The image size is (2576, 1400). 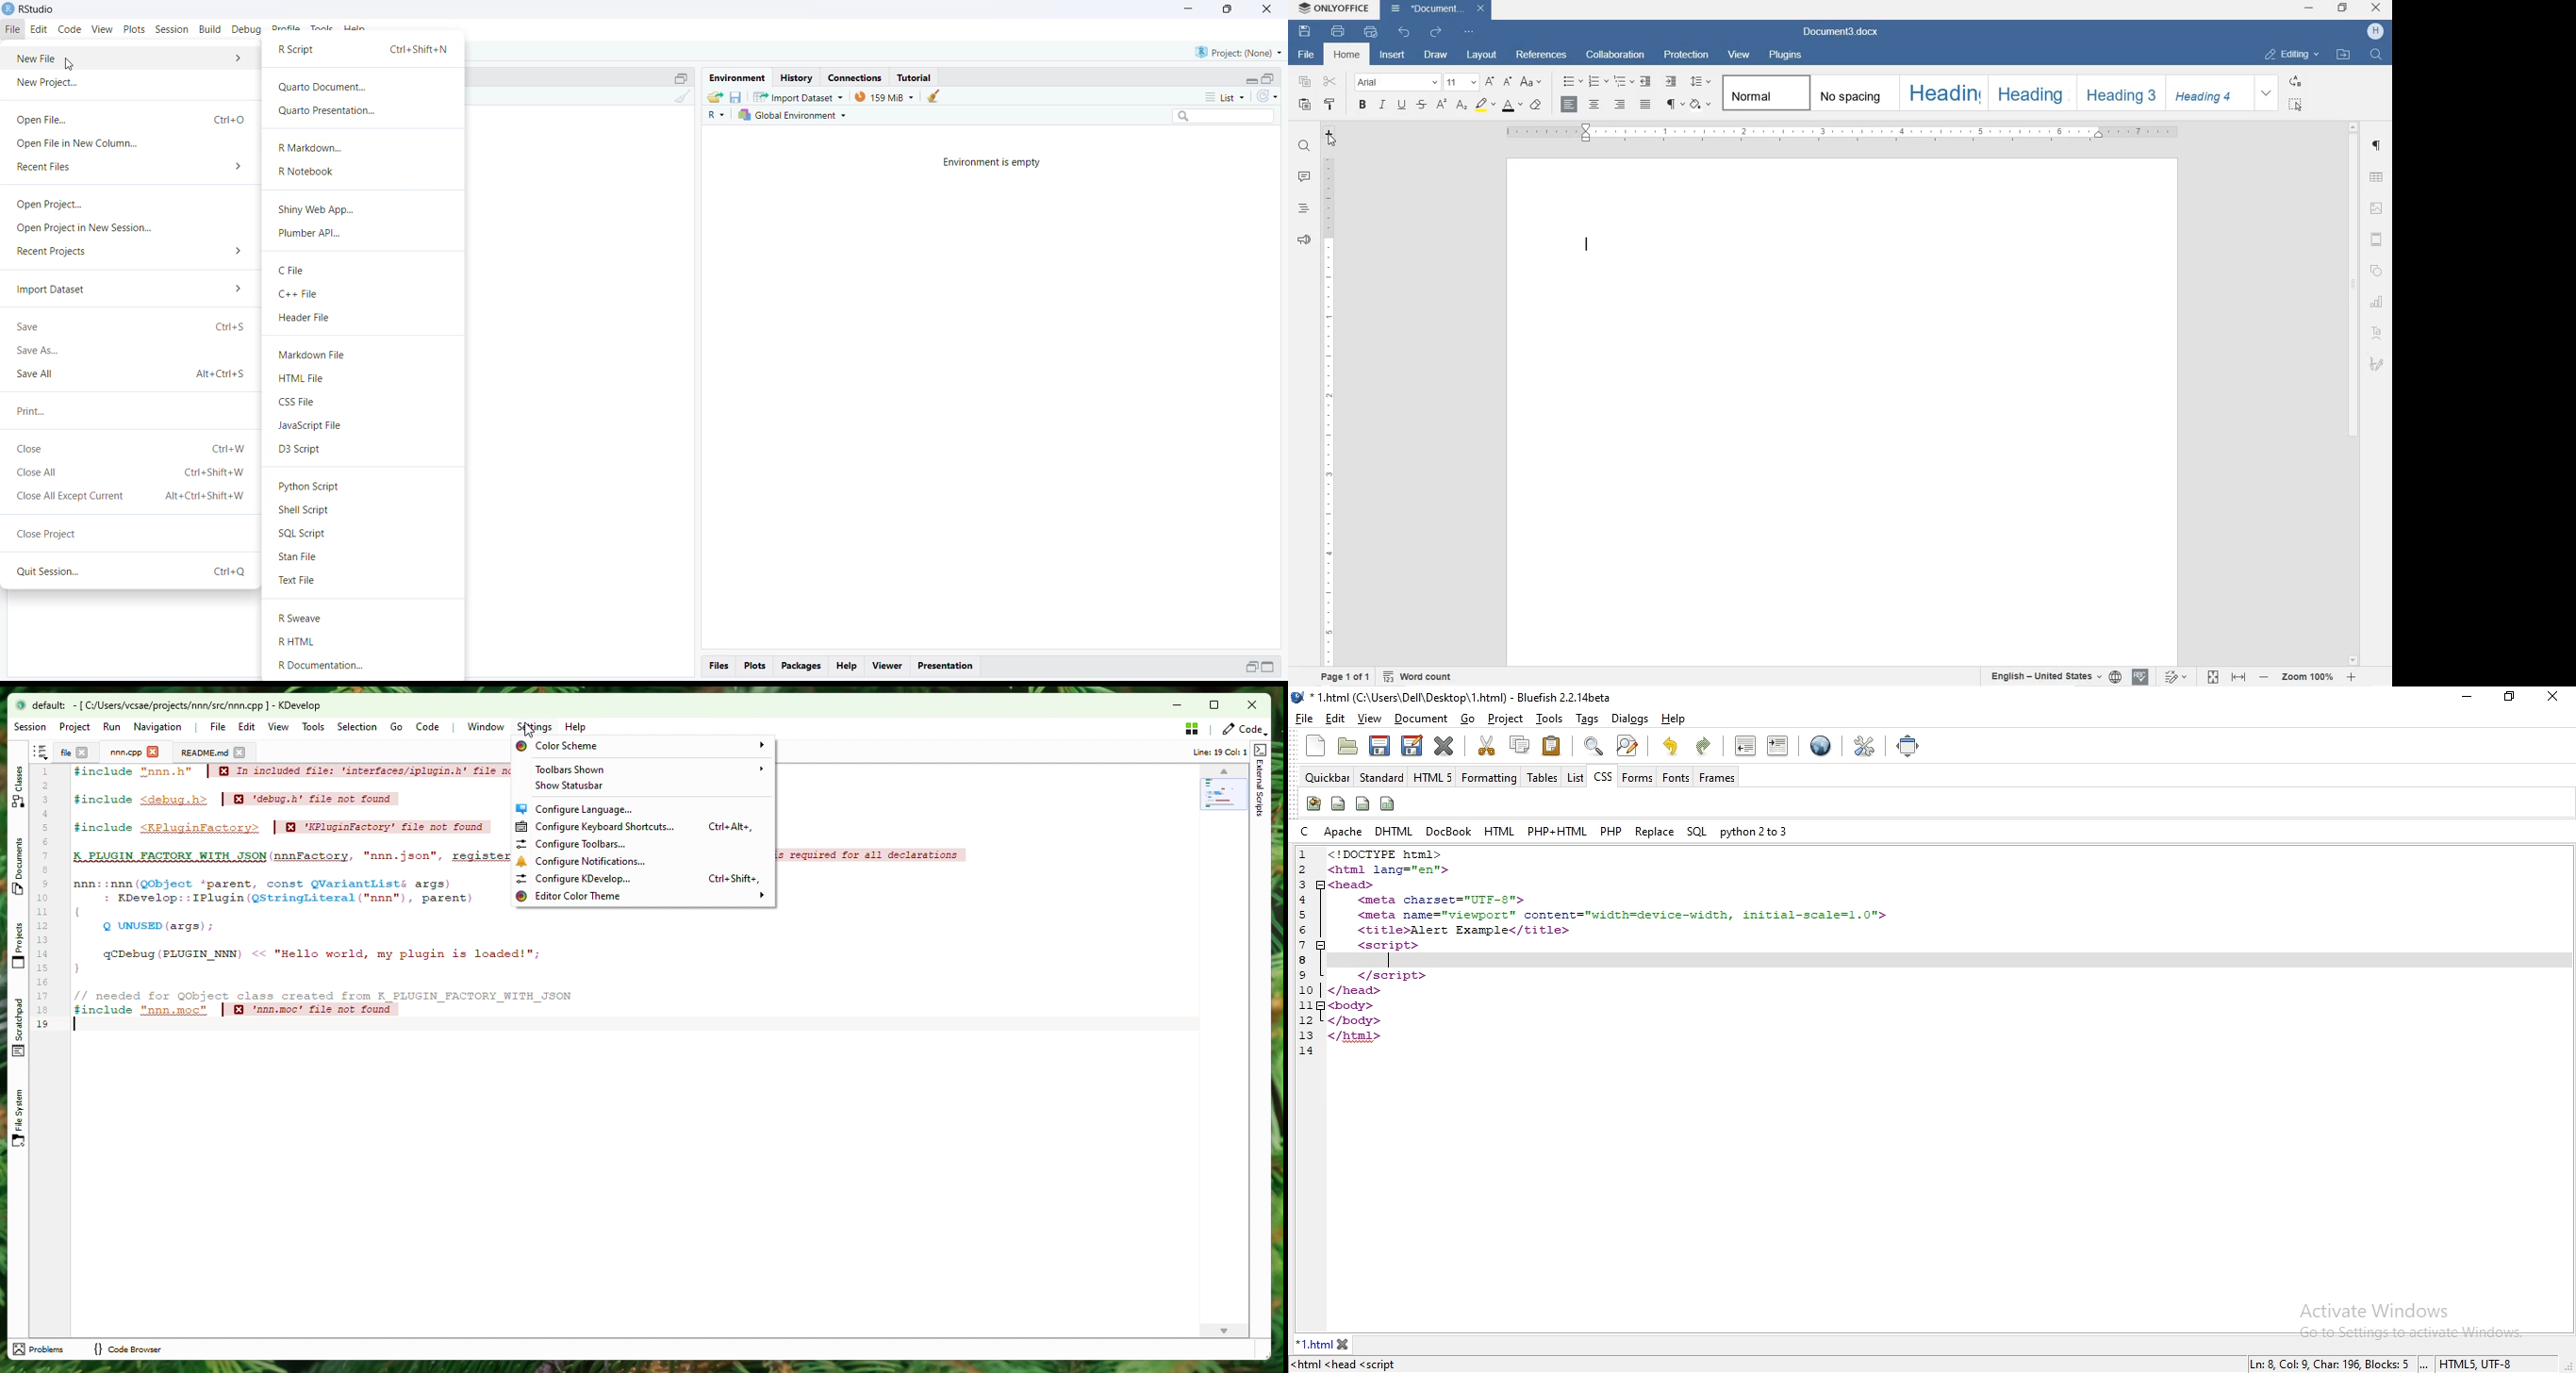 What do you see at coordinates (130, 374) in the screenshot?
I see `Save All Alt+Ctrl+S` at bounding box center [130, 374].